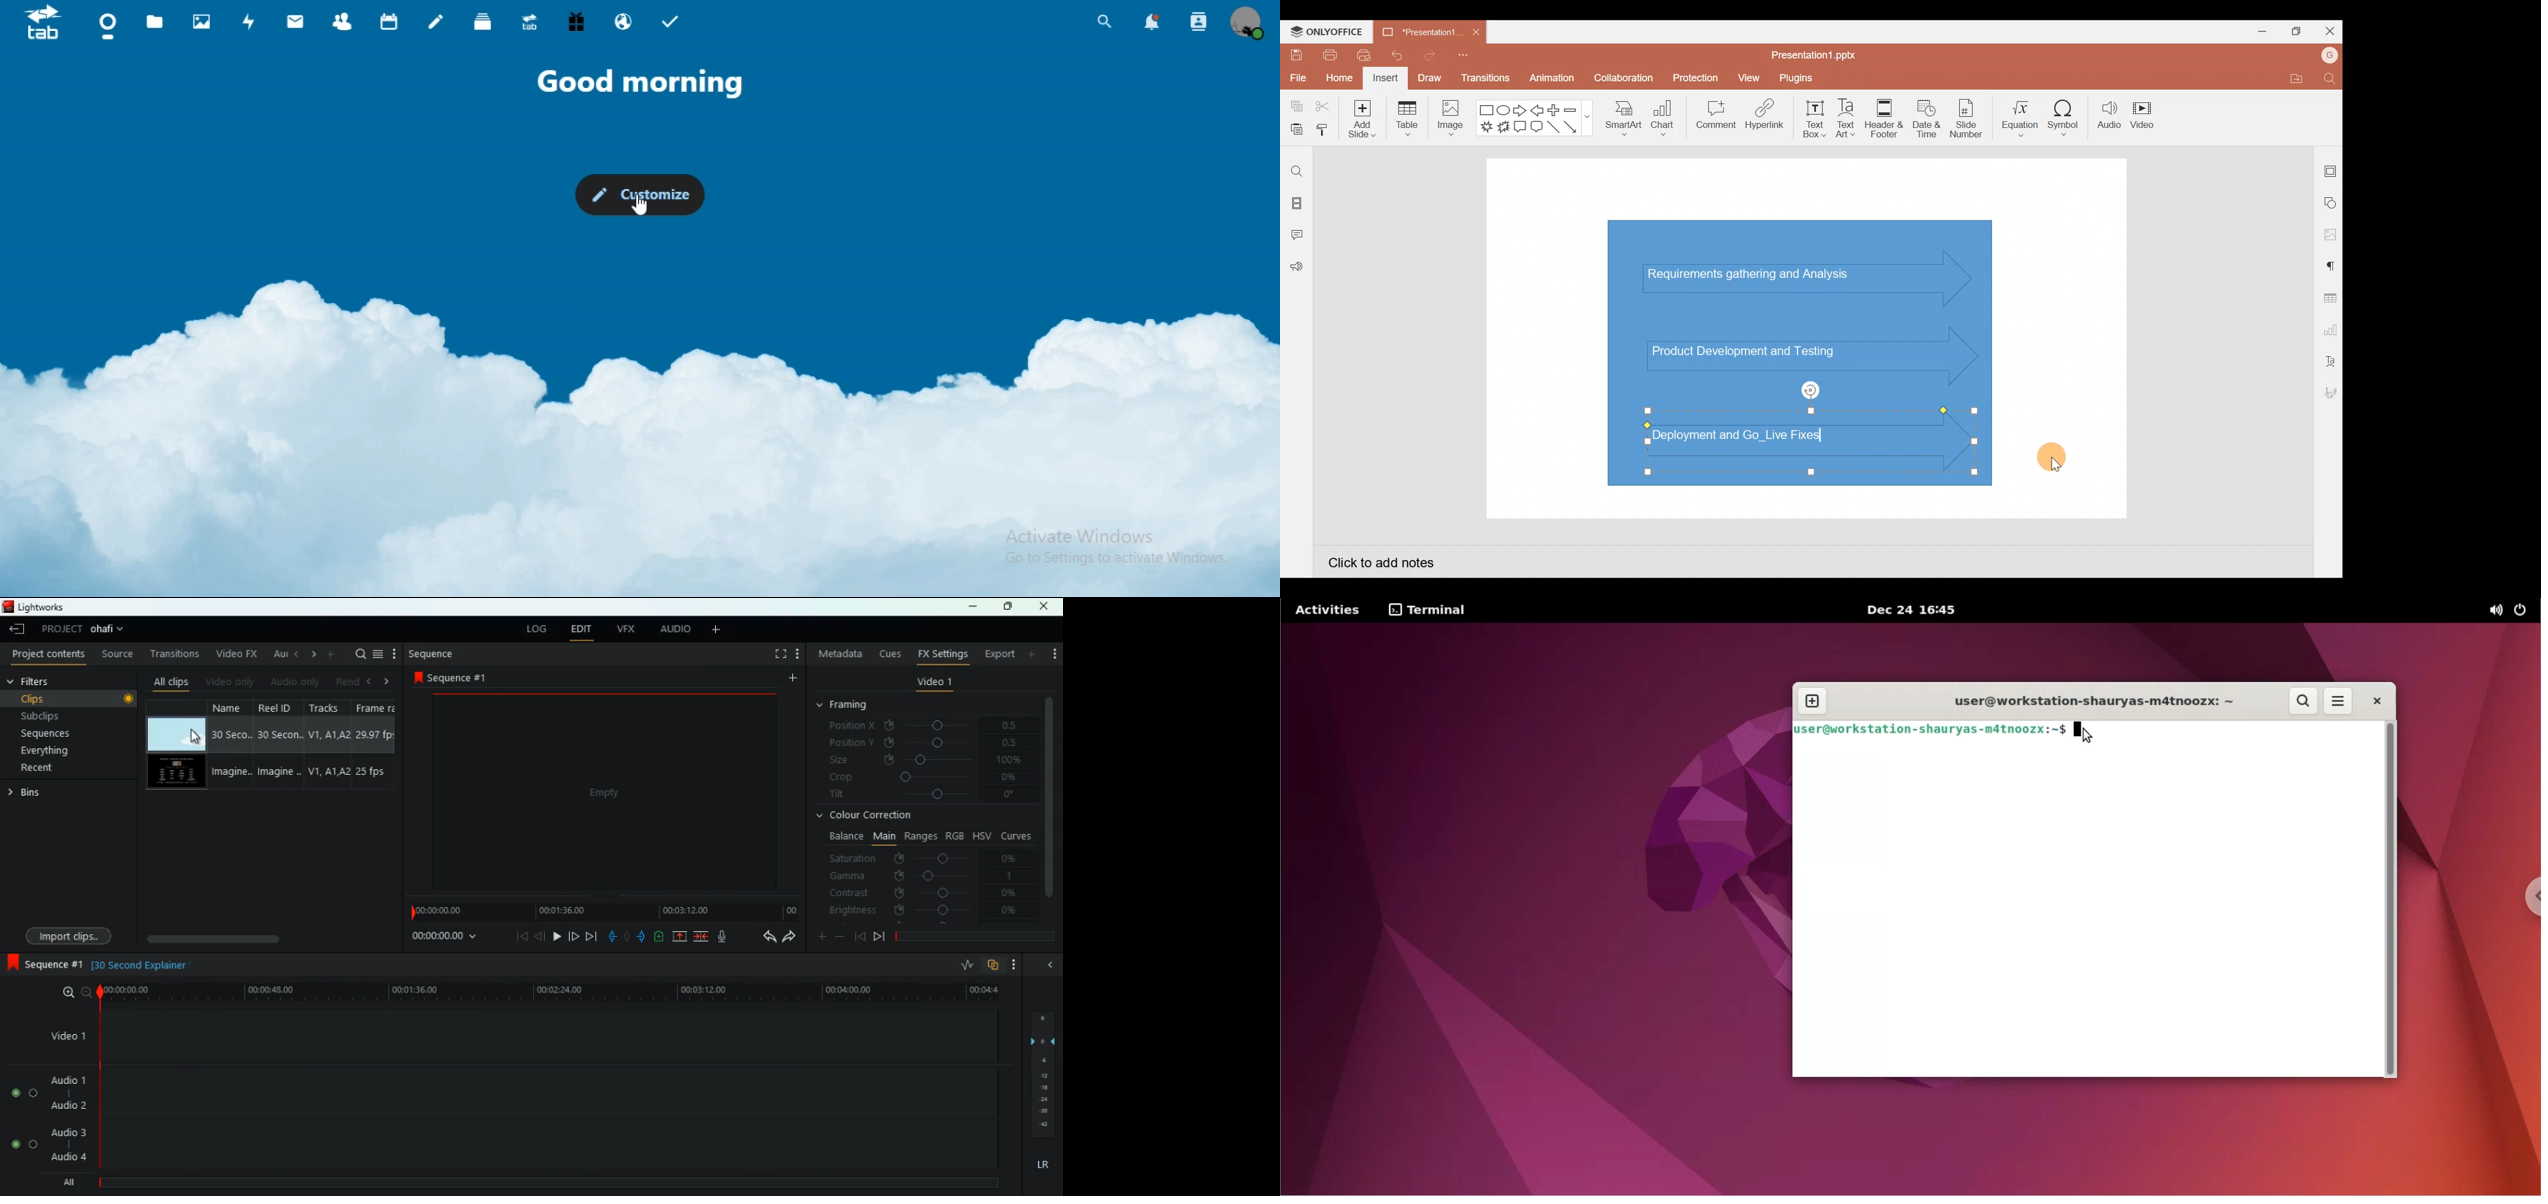 This screenshot has height=1204, width=2548. I want to click on import clips, so click(71, 934).